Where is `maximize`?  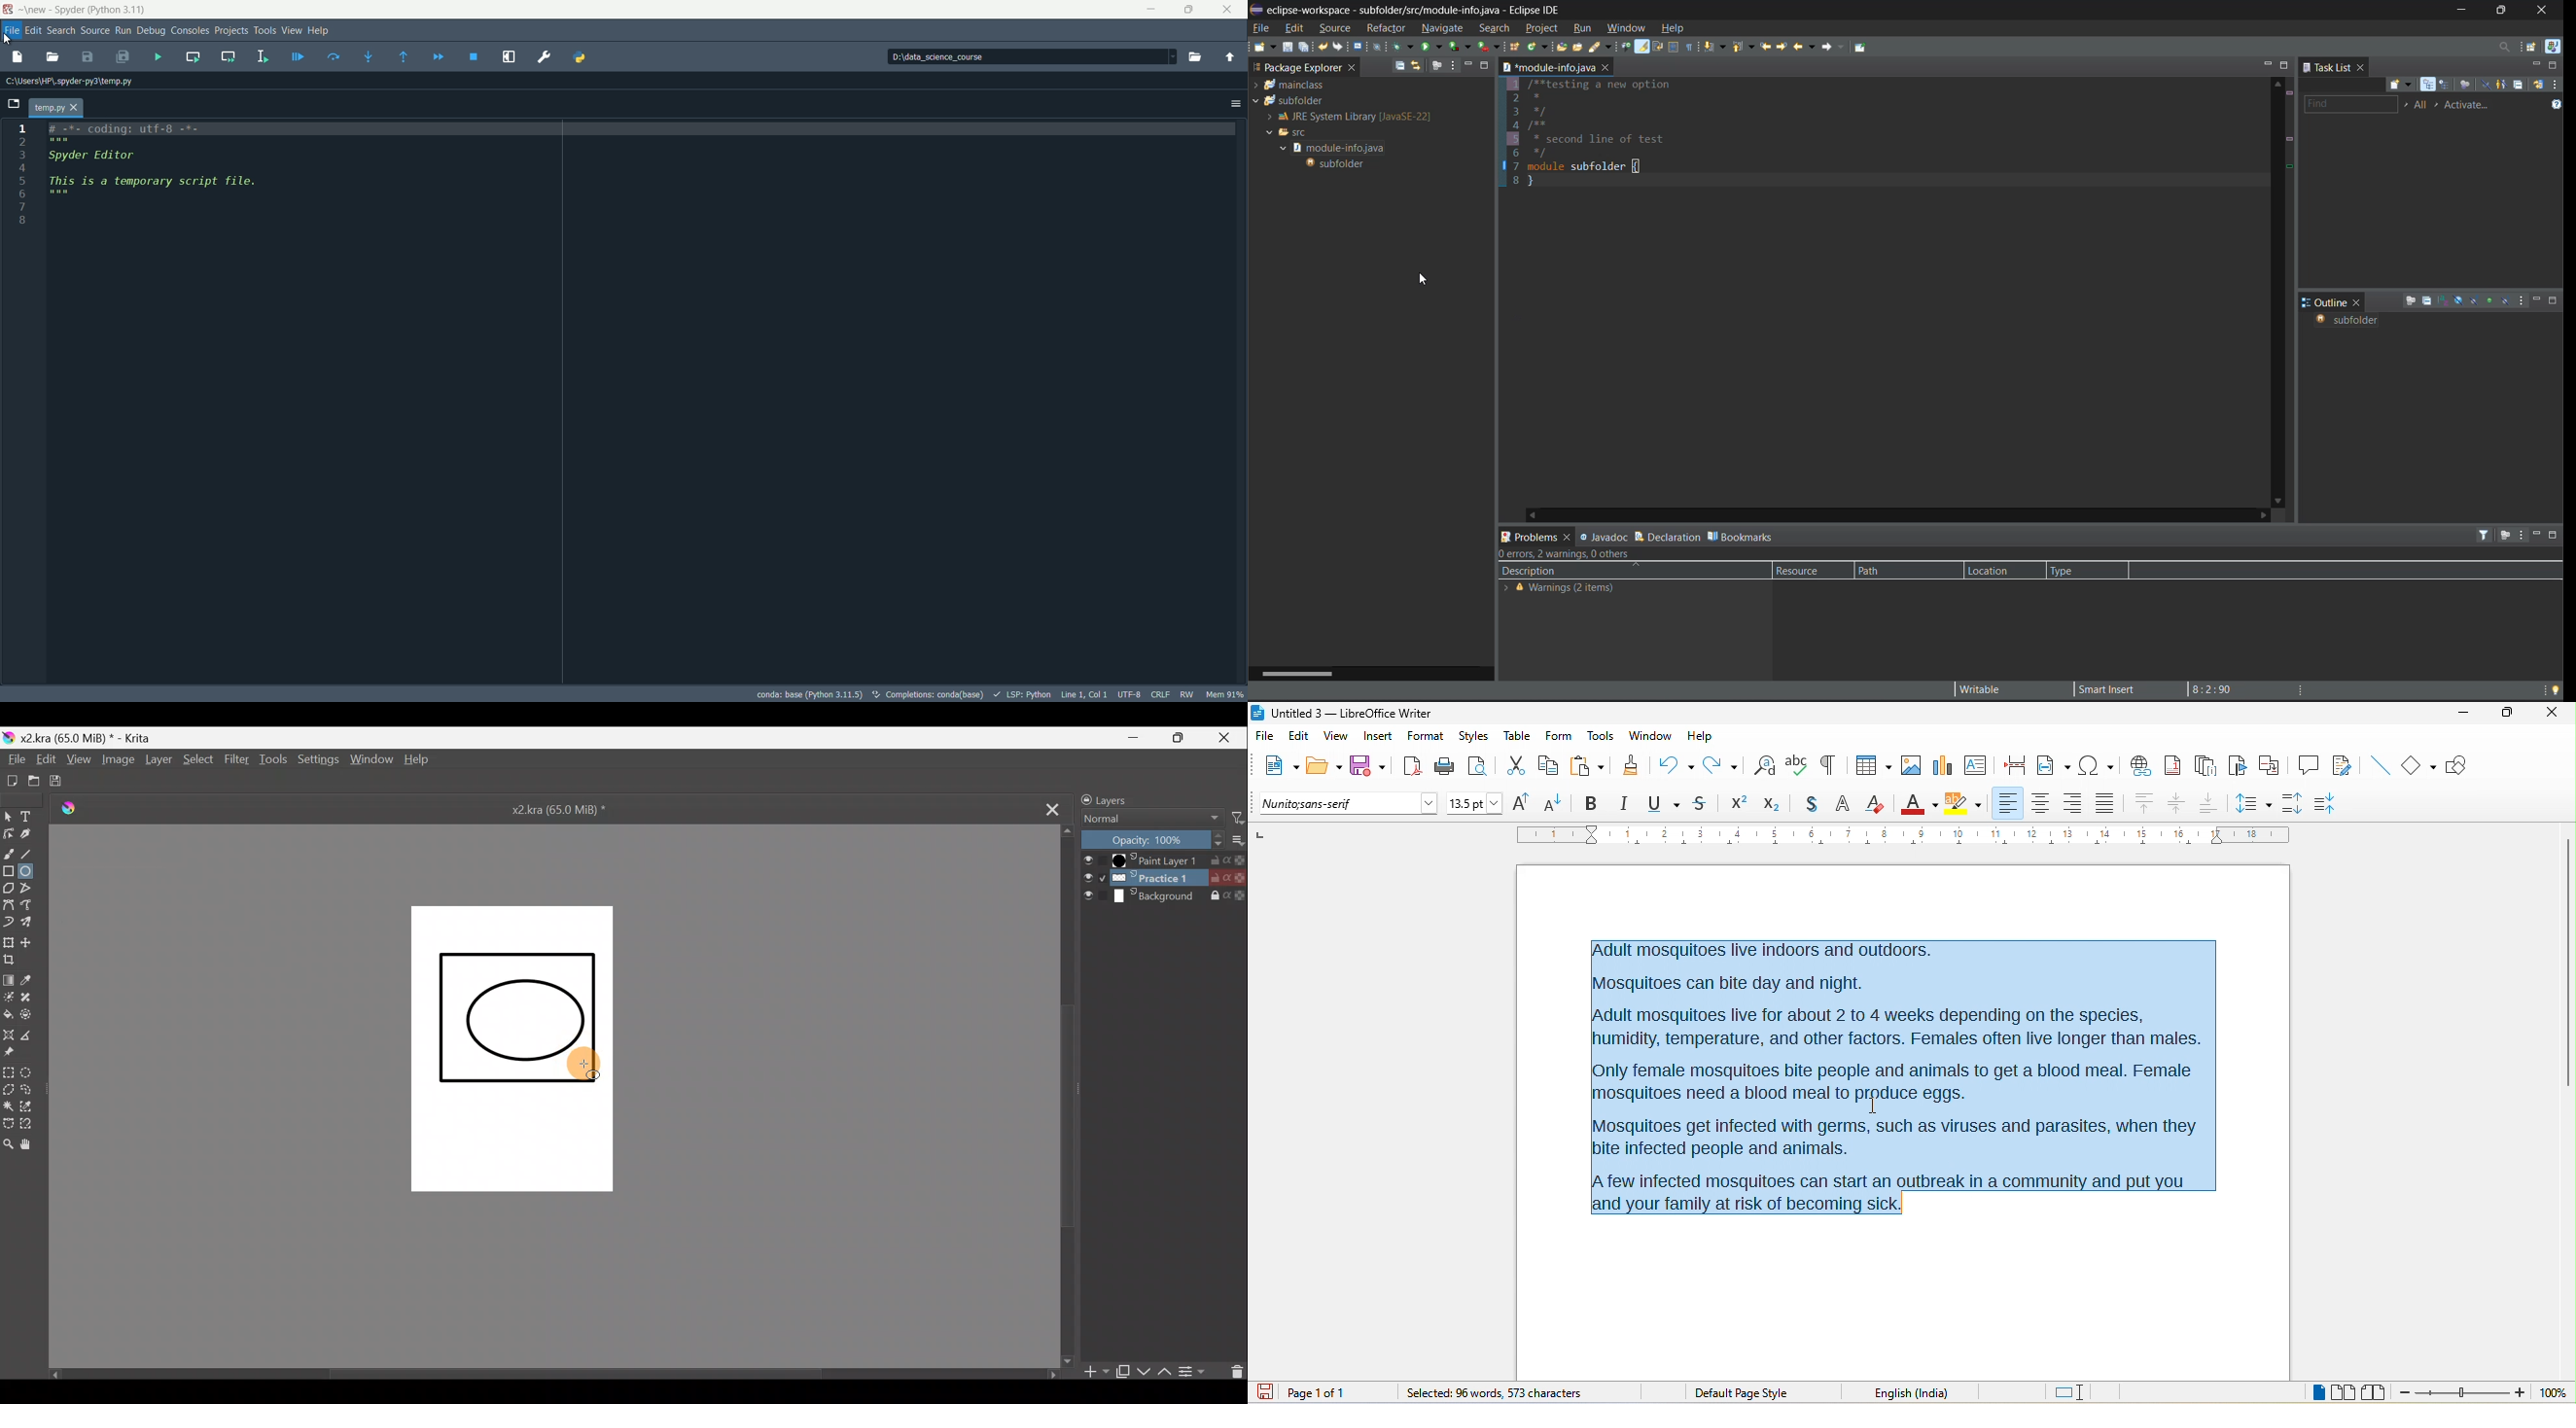 maximize is located at coordinates (2554, 65).